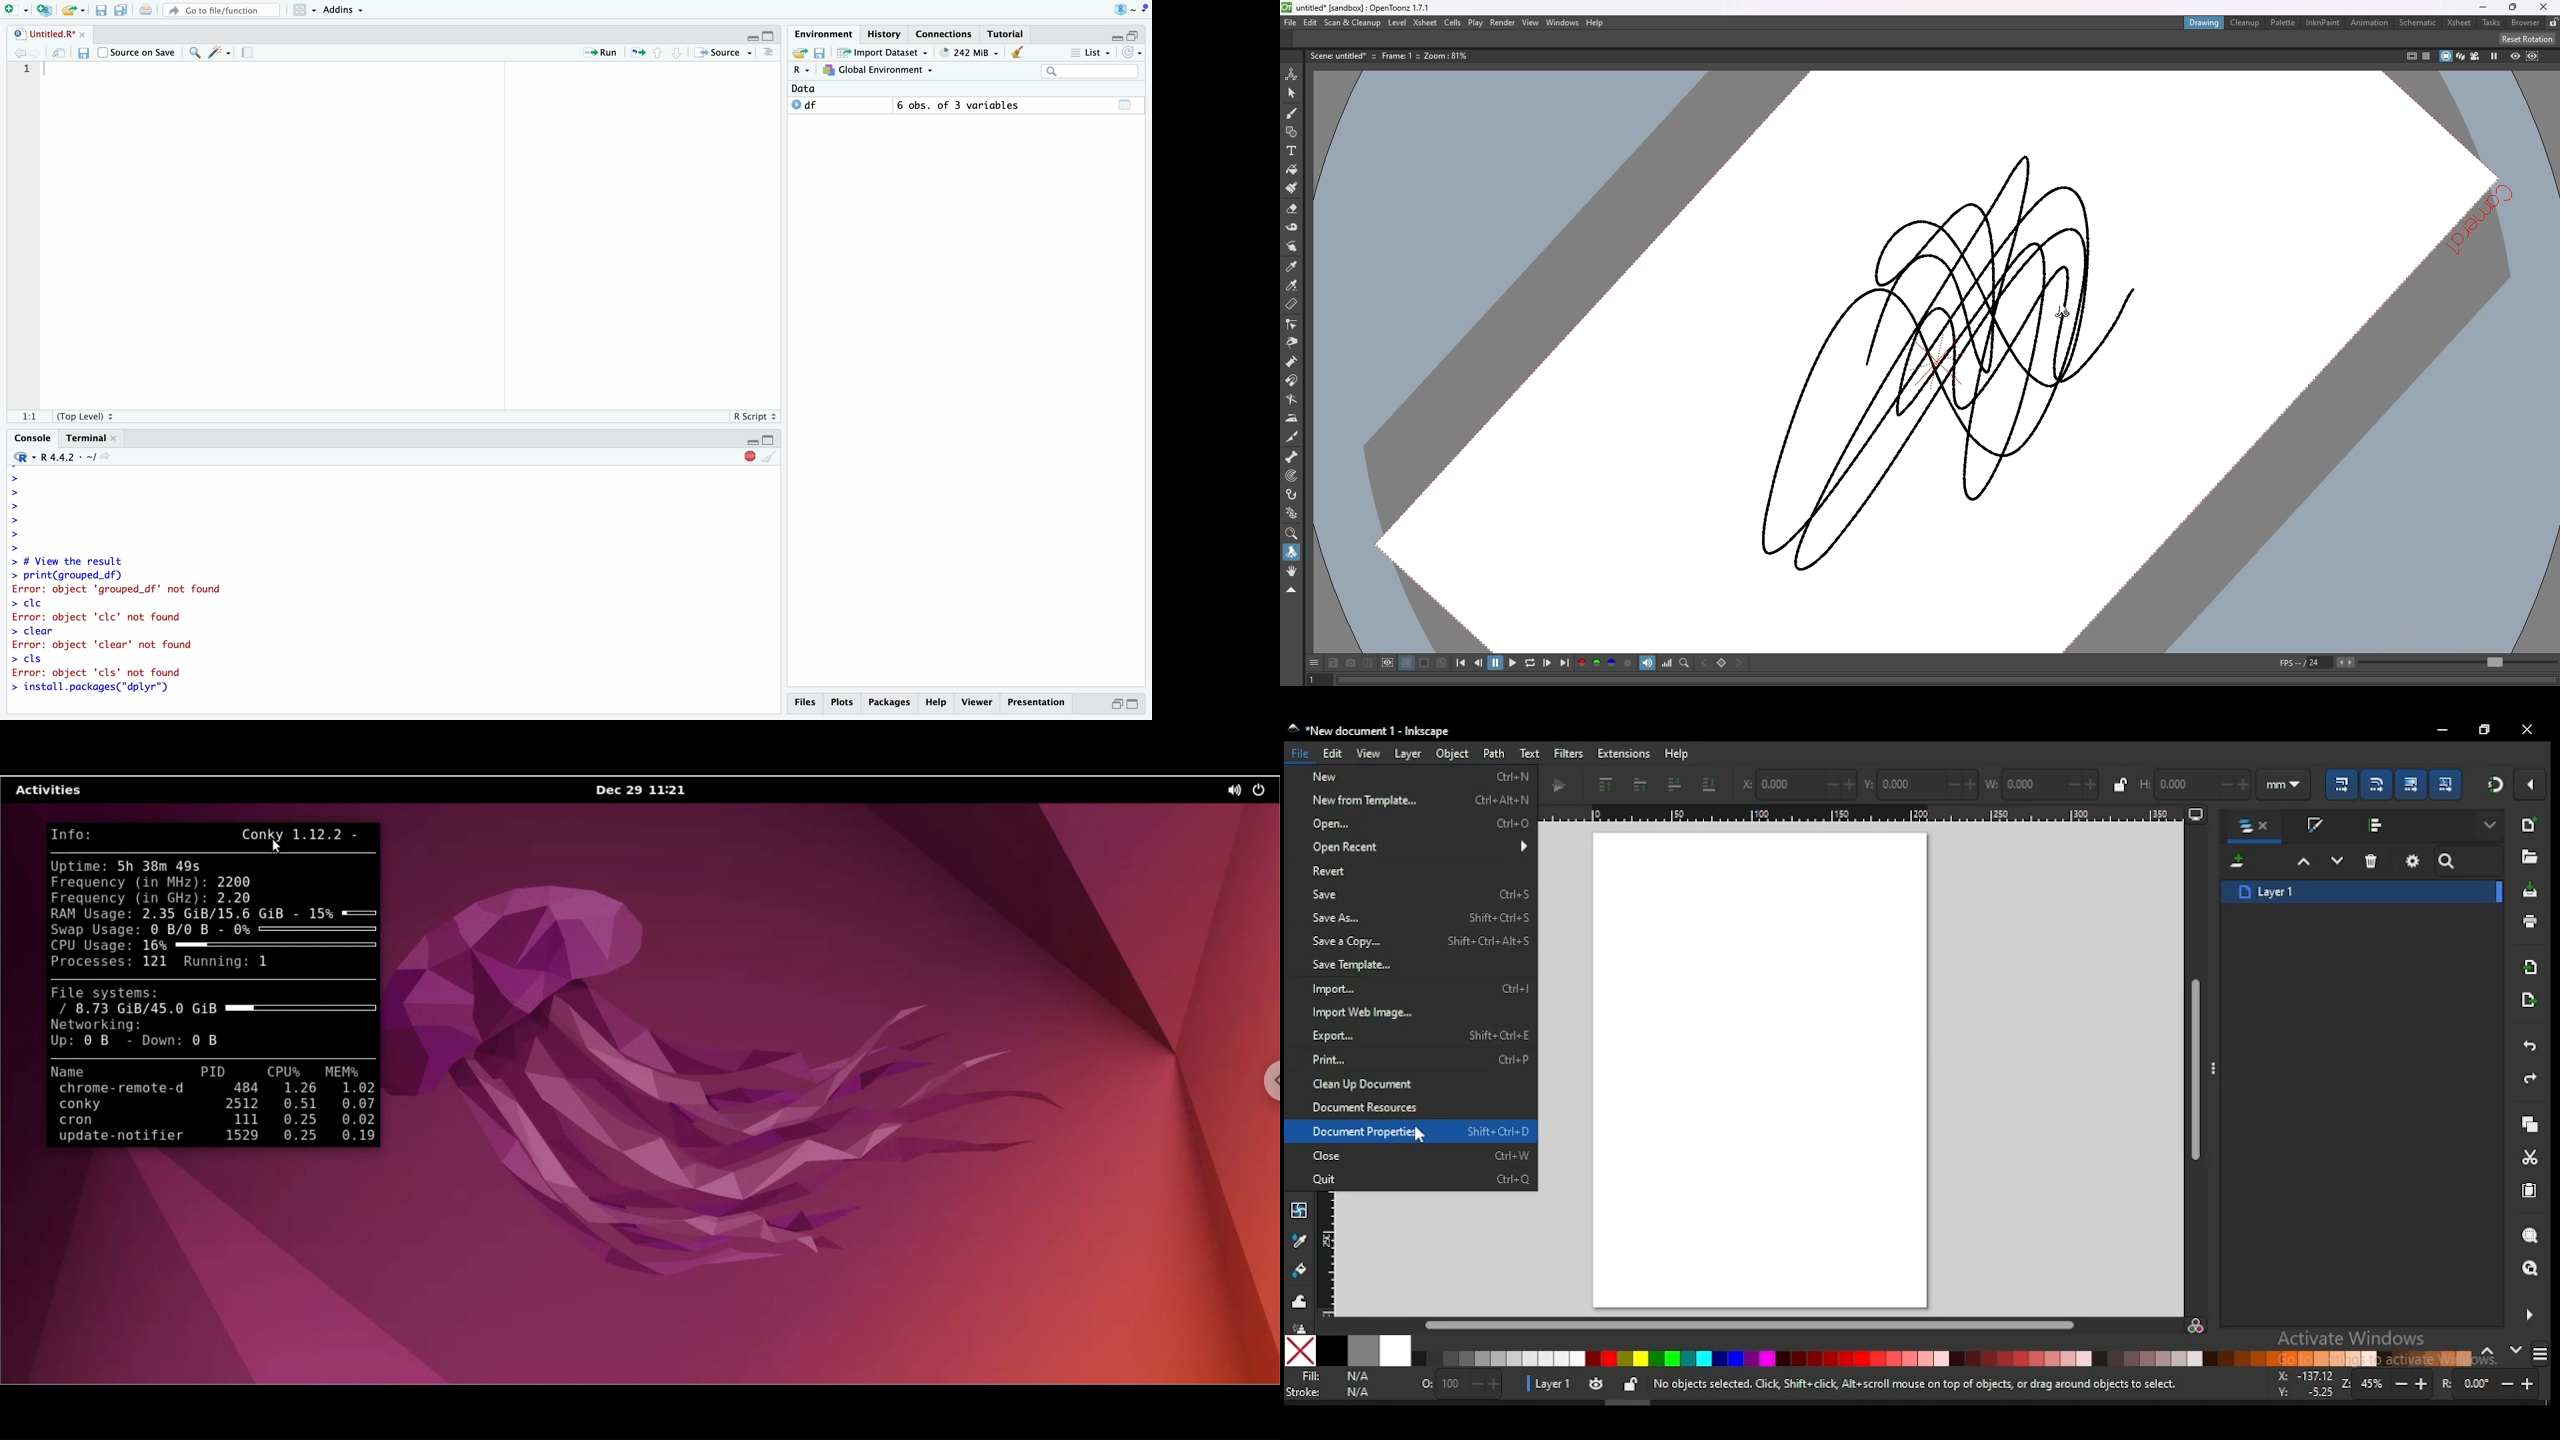 This screenshot has height=1456, width=2576. Describe the element at coordinates (751, 37) in the screenshot. I see `Hide` at that location.